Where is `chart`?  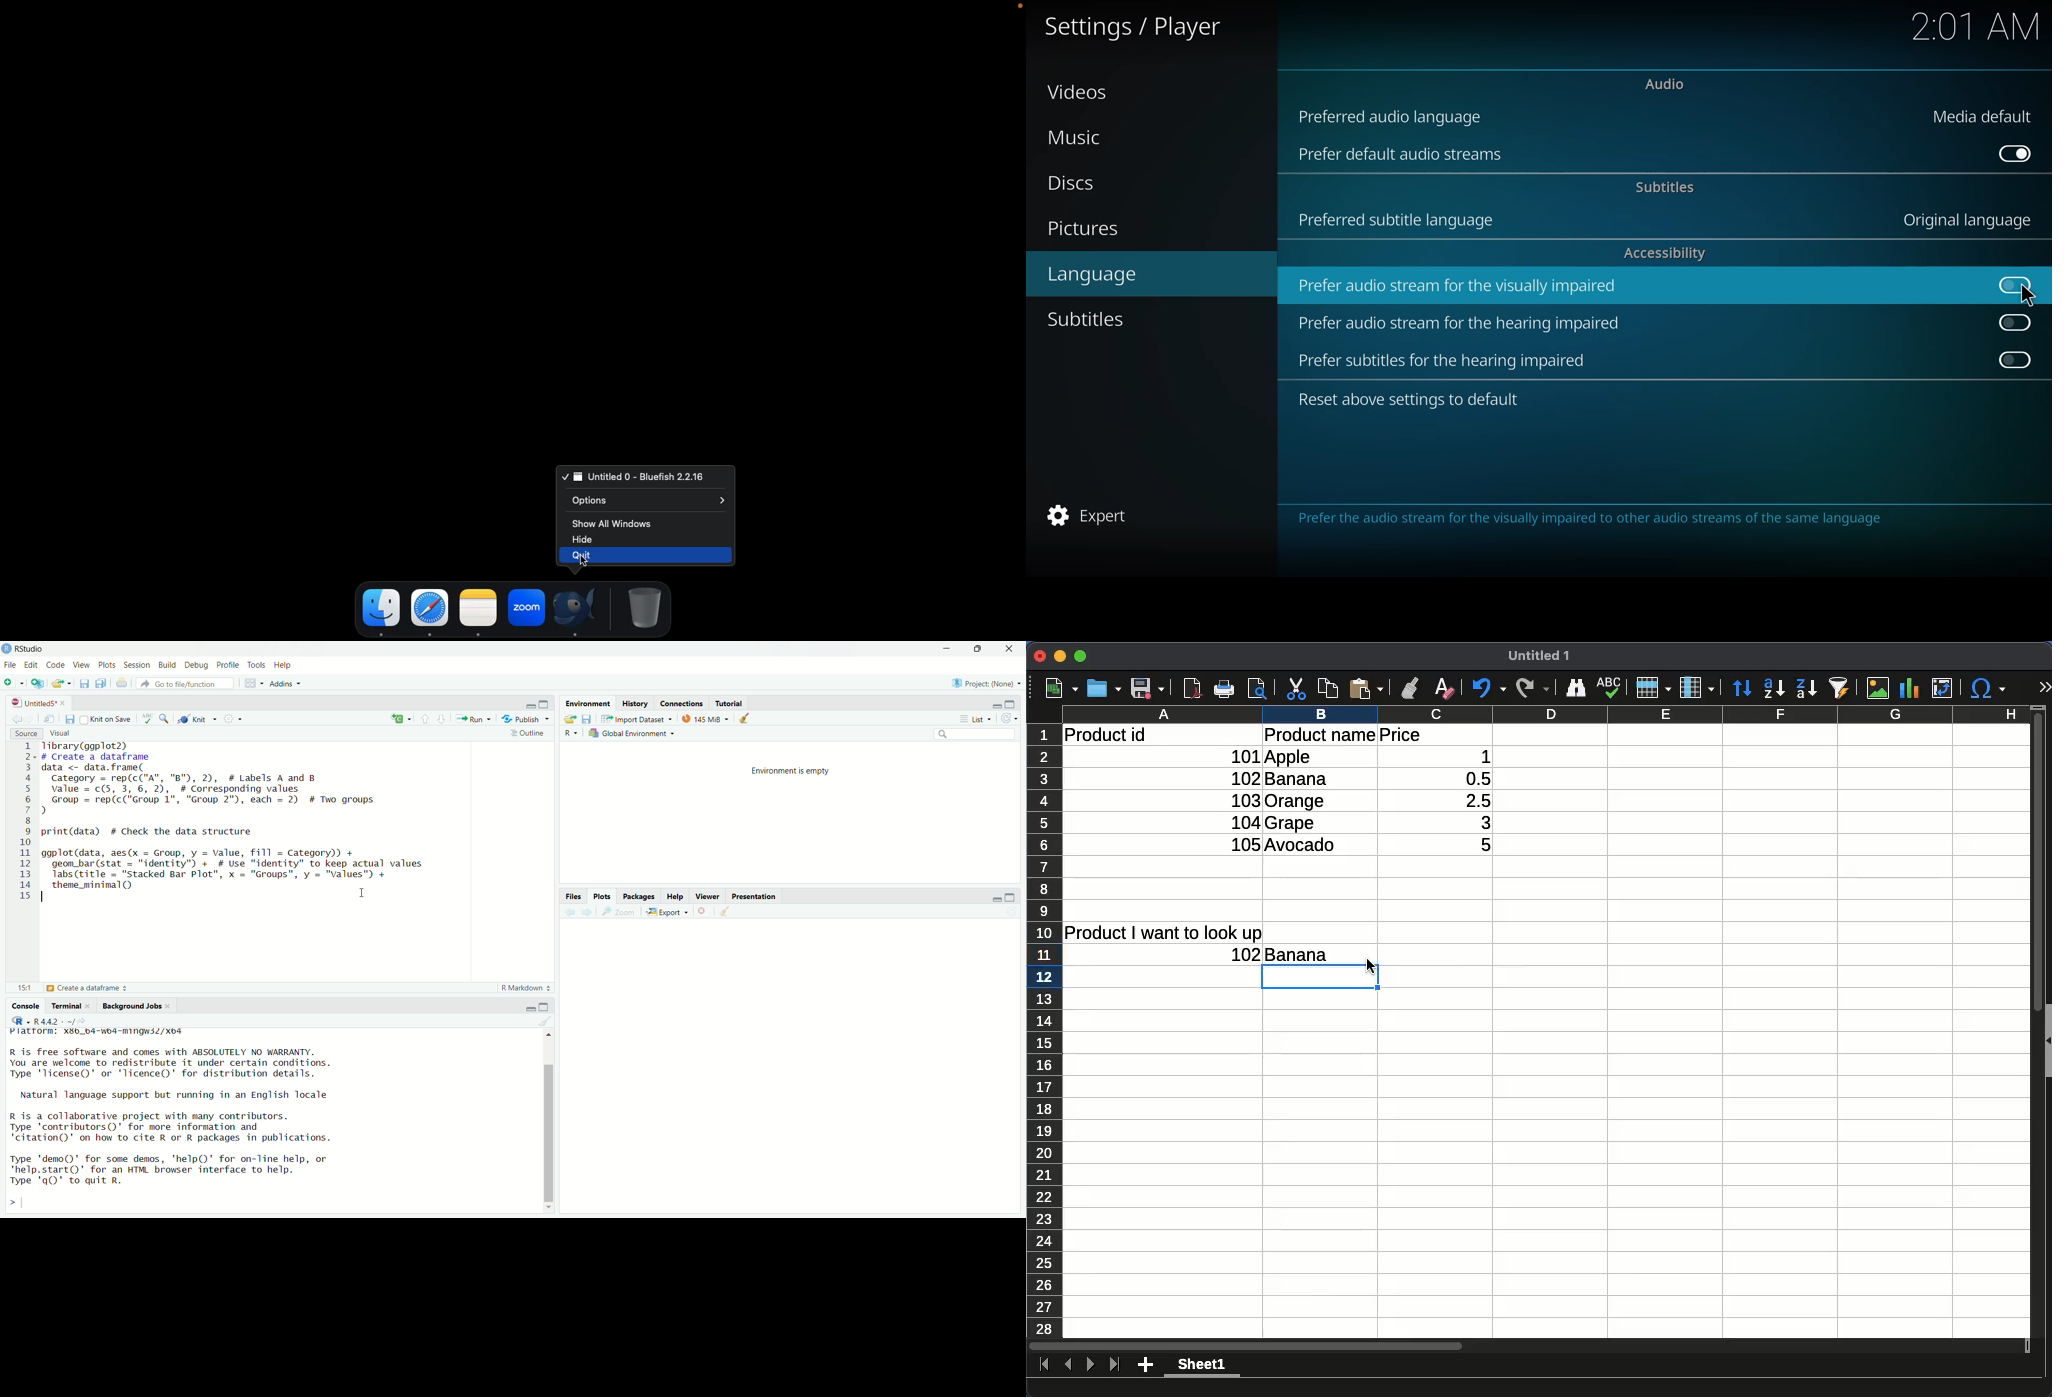
chart is located at coordinates (1909, 688).